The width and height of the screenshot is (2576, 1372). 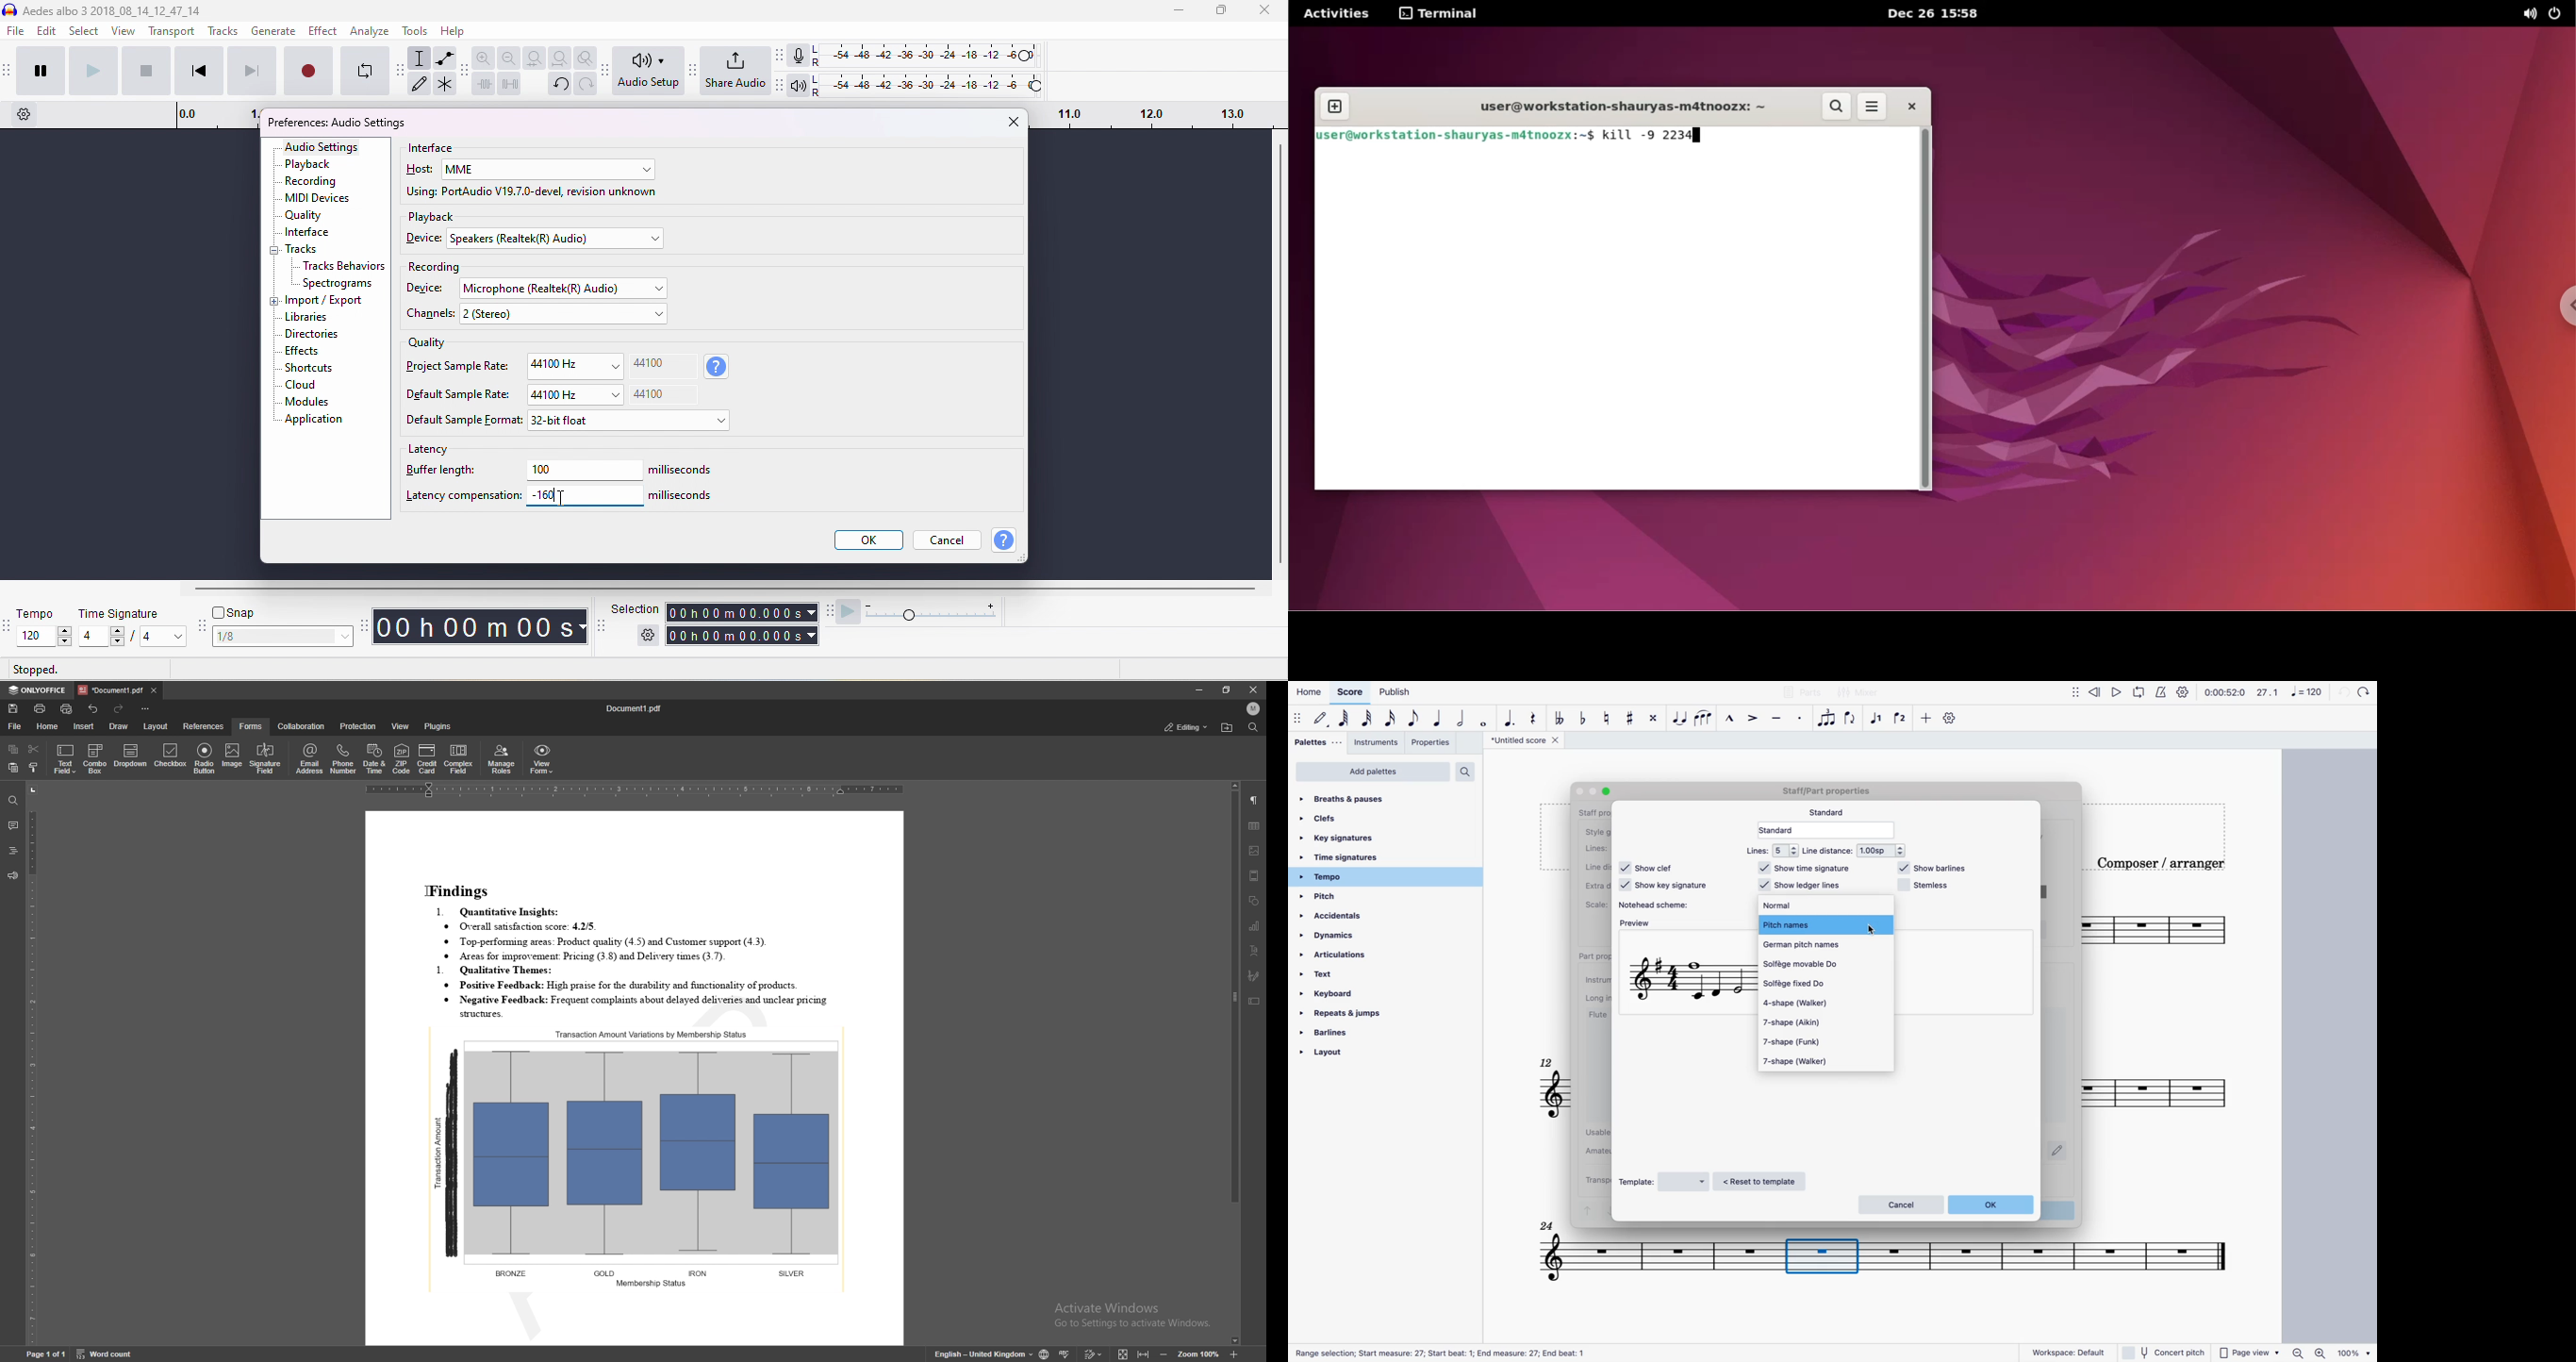 What do you see at coordinates (2115, 692) in the screenshot?
I see `play` at bounding box center [2115, 692].